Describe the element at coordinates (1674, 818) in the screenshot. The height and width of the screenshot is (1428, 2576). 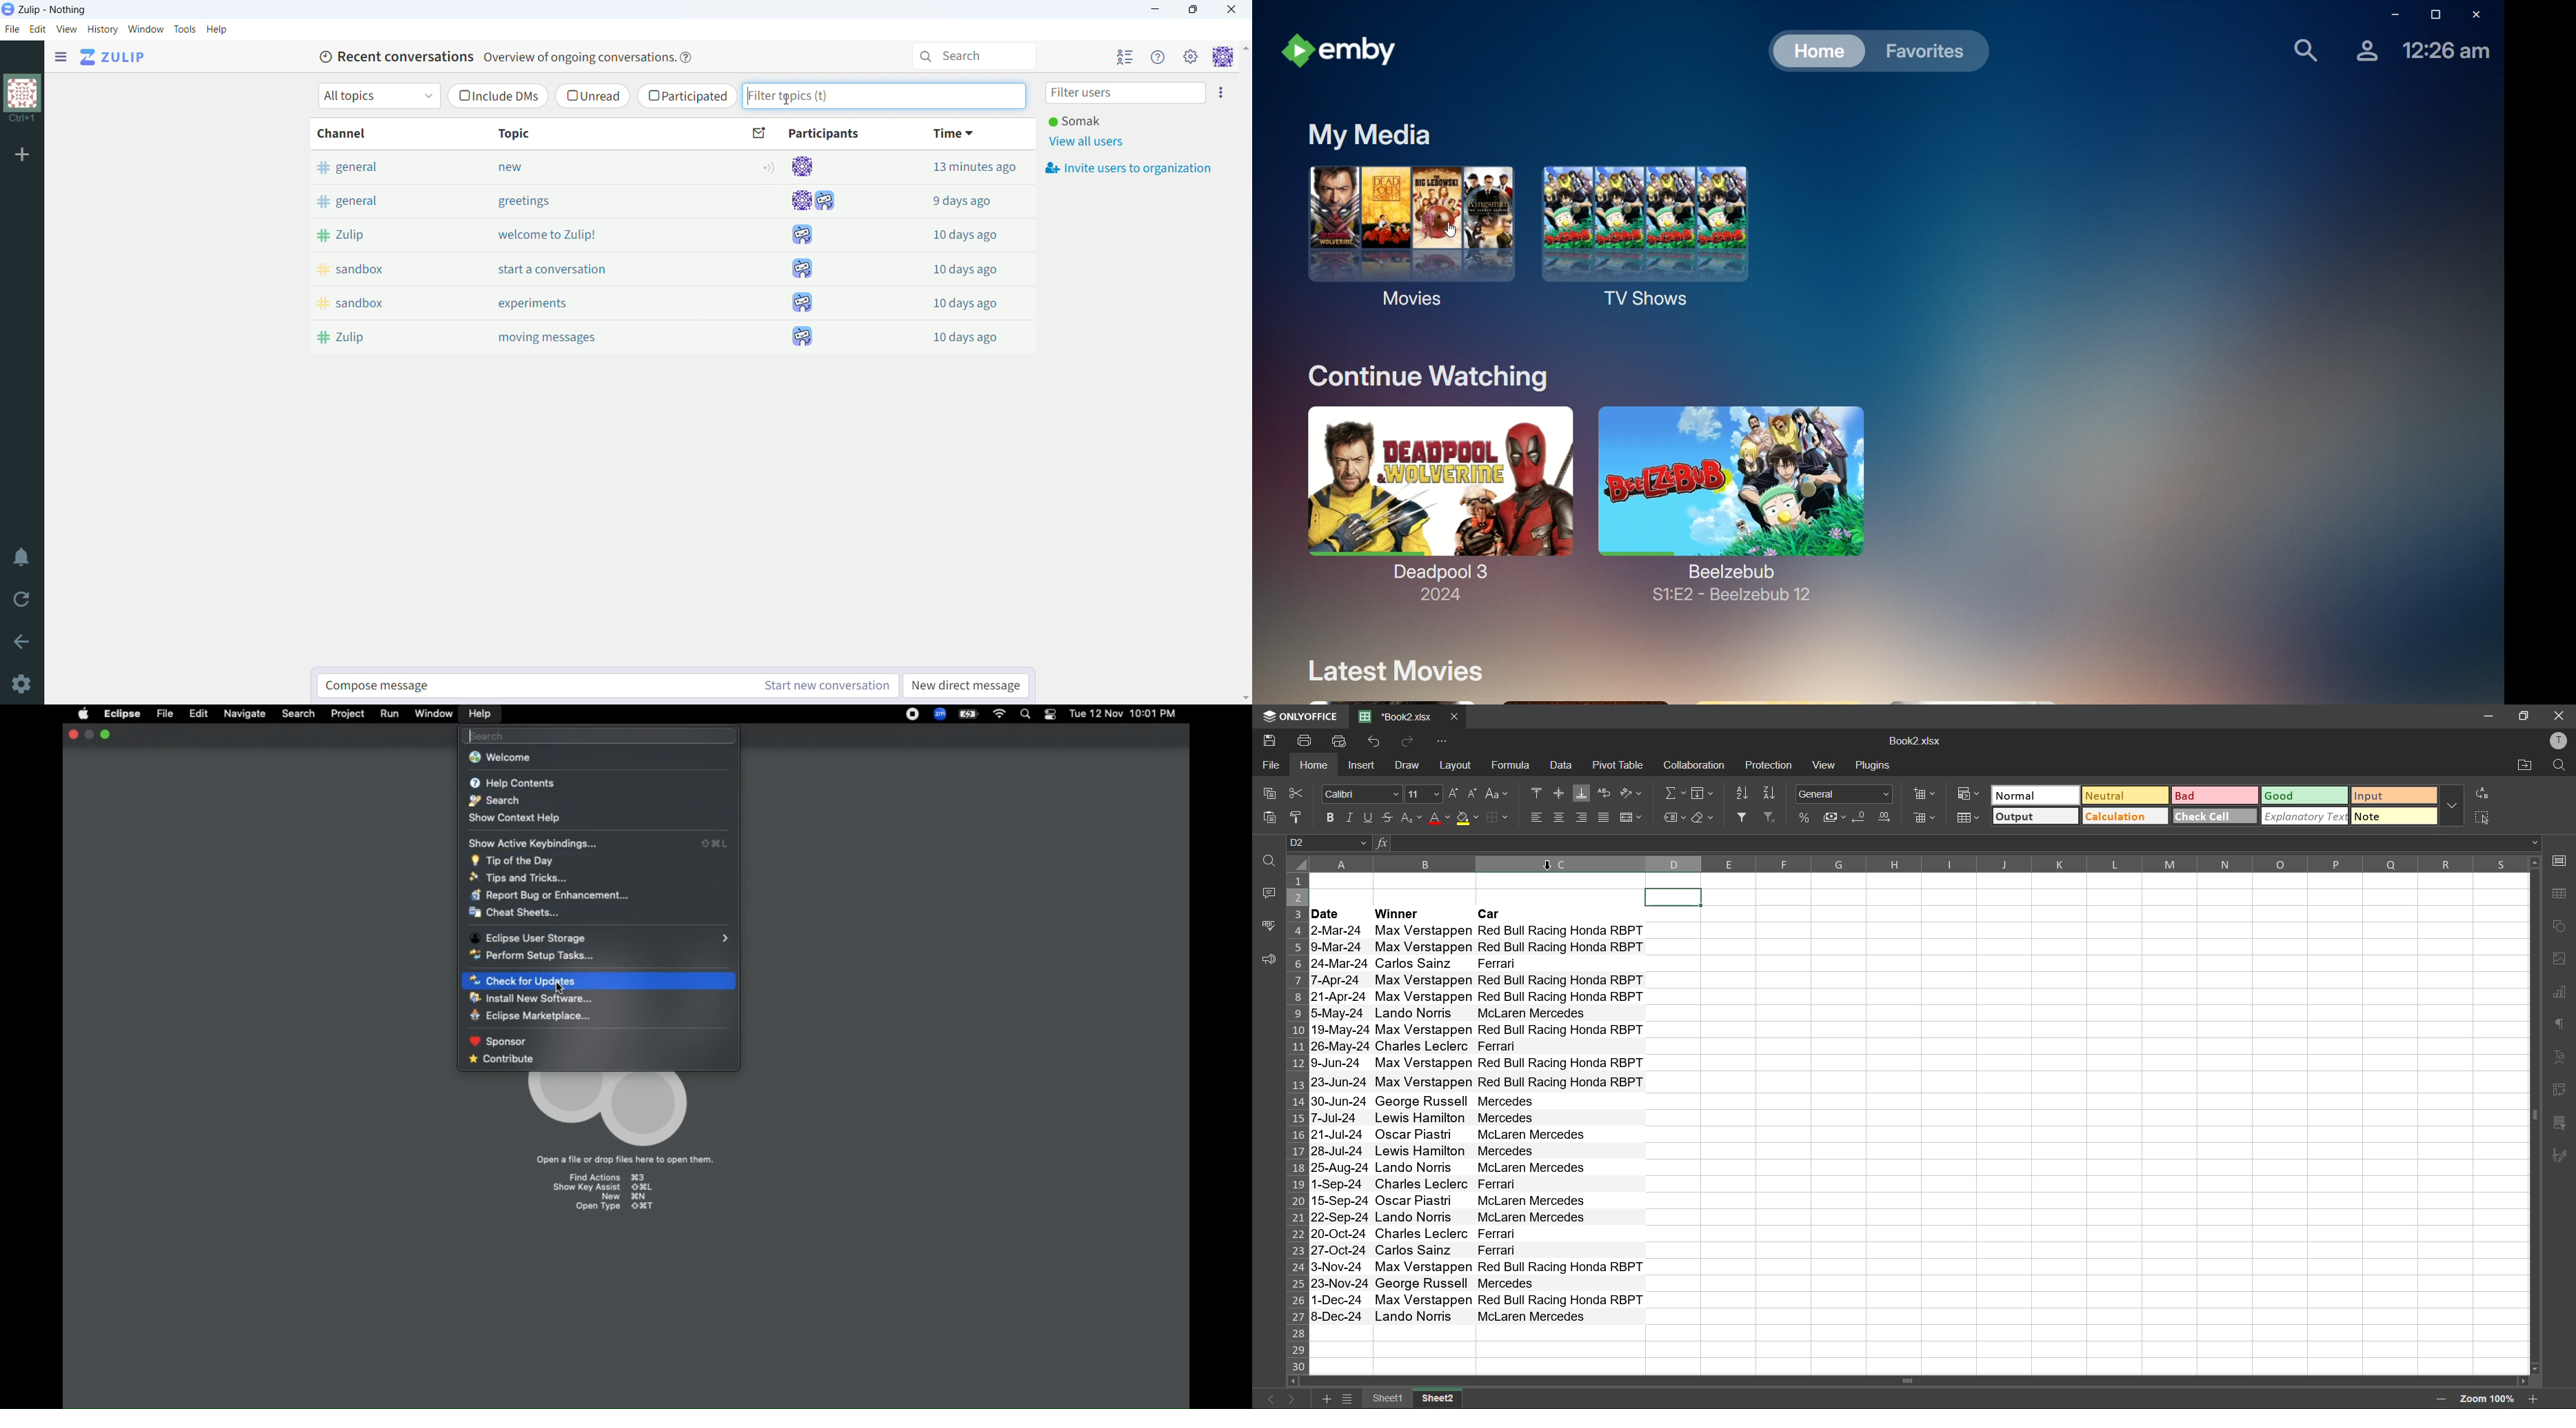
I see `named ranges` at that location.